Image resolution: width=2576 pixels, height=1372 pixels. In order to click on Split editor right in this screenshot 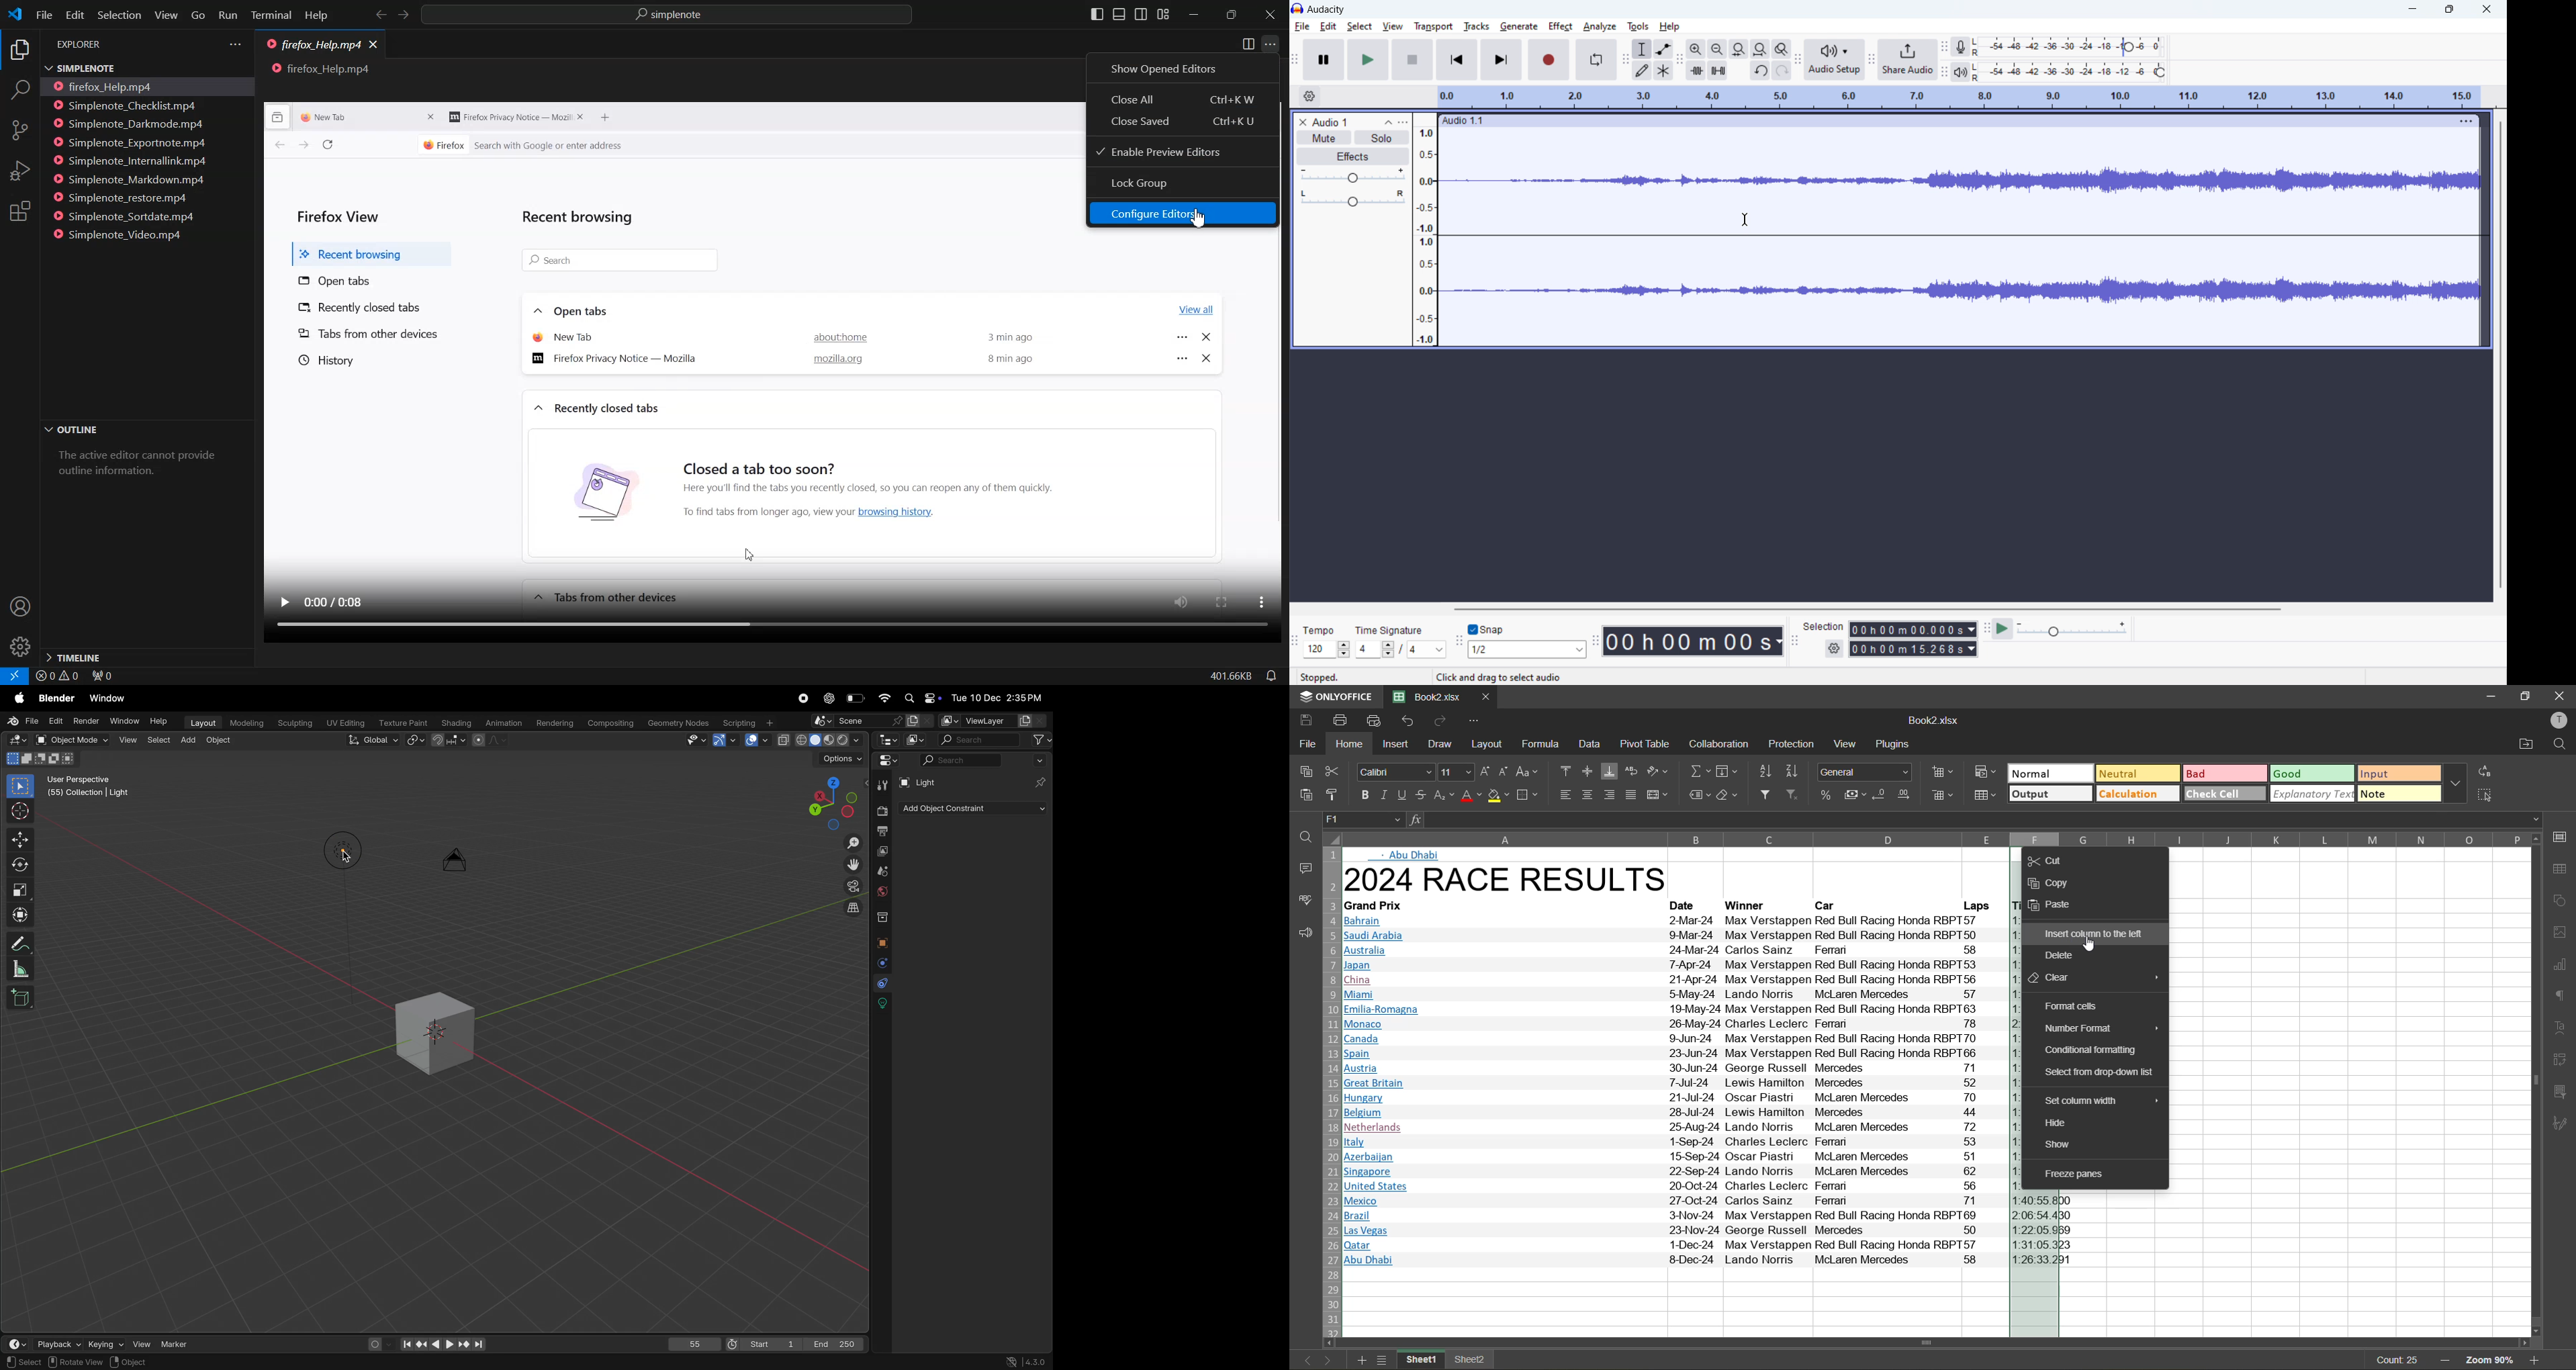, I will do `click(1248, 44)`.